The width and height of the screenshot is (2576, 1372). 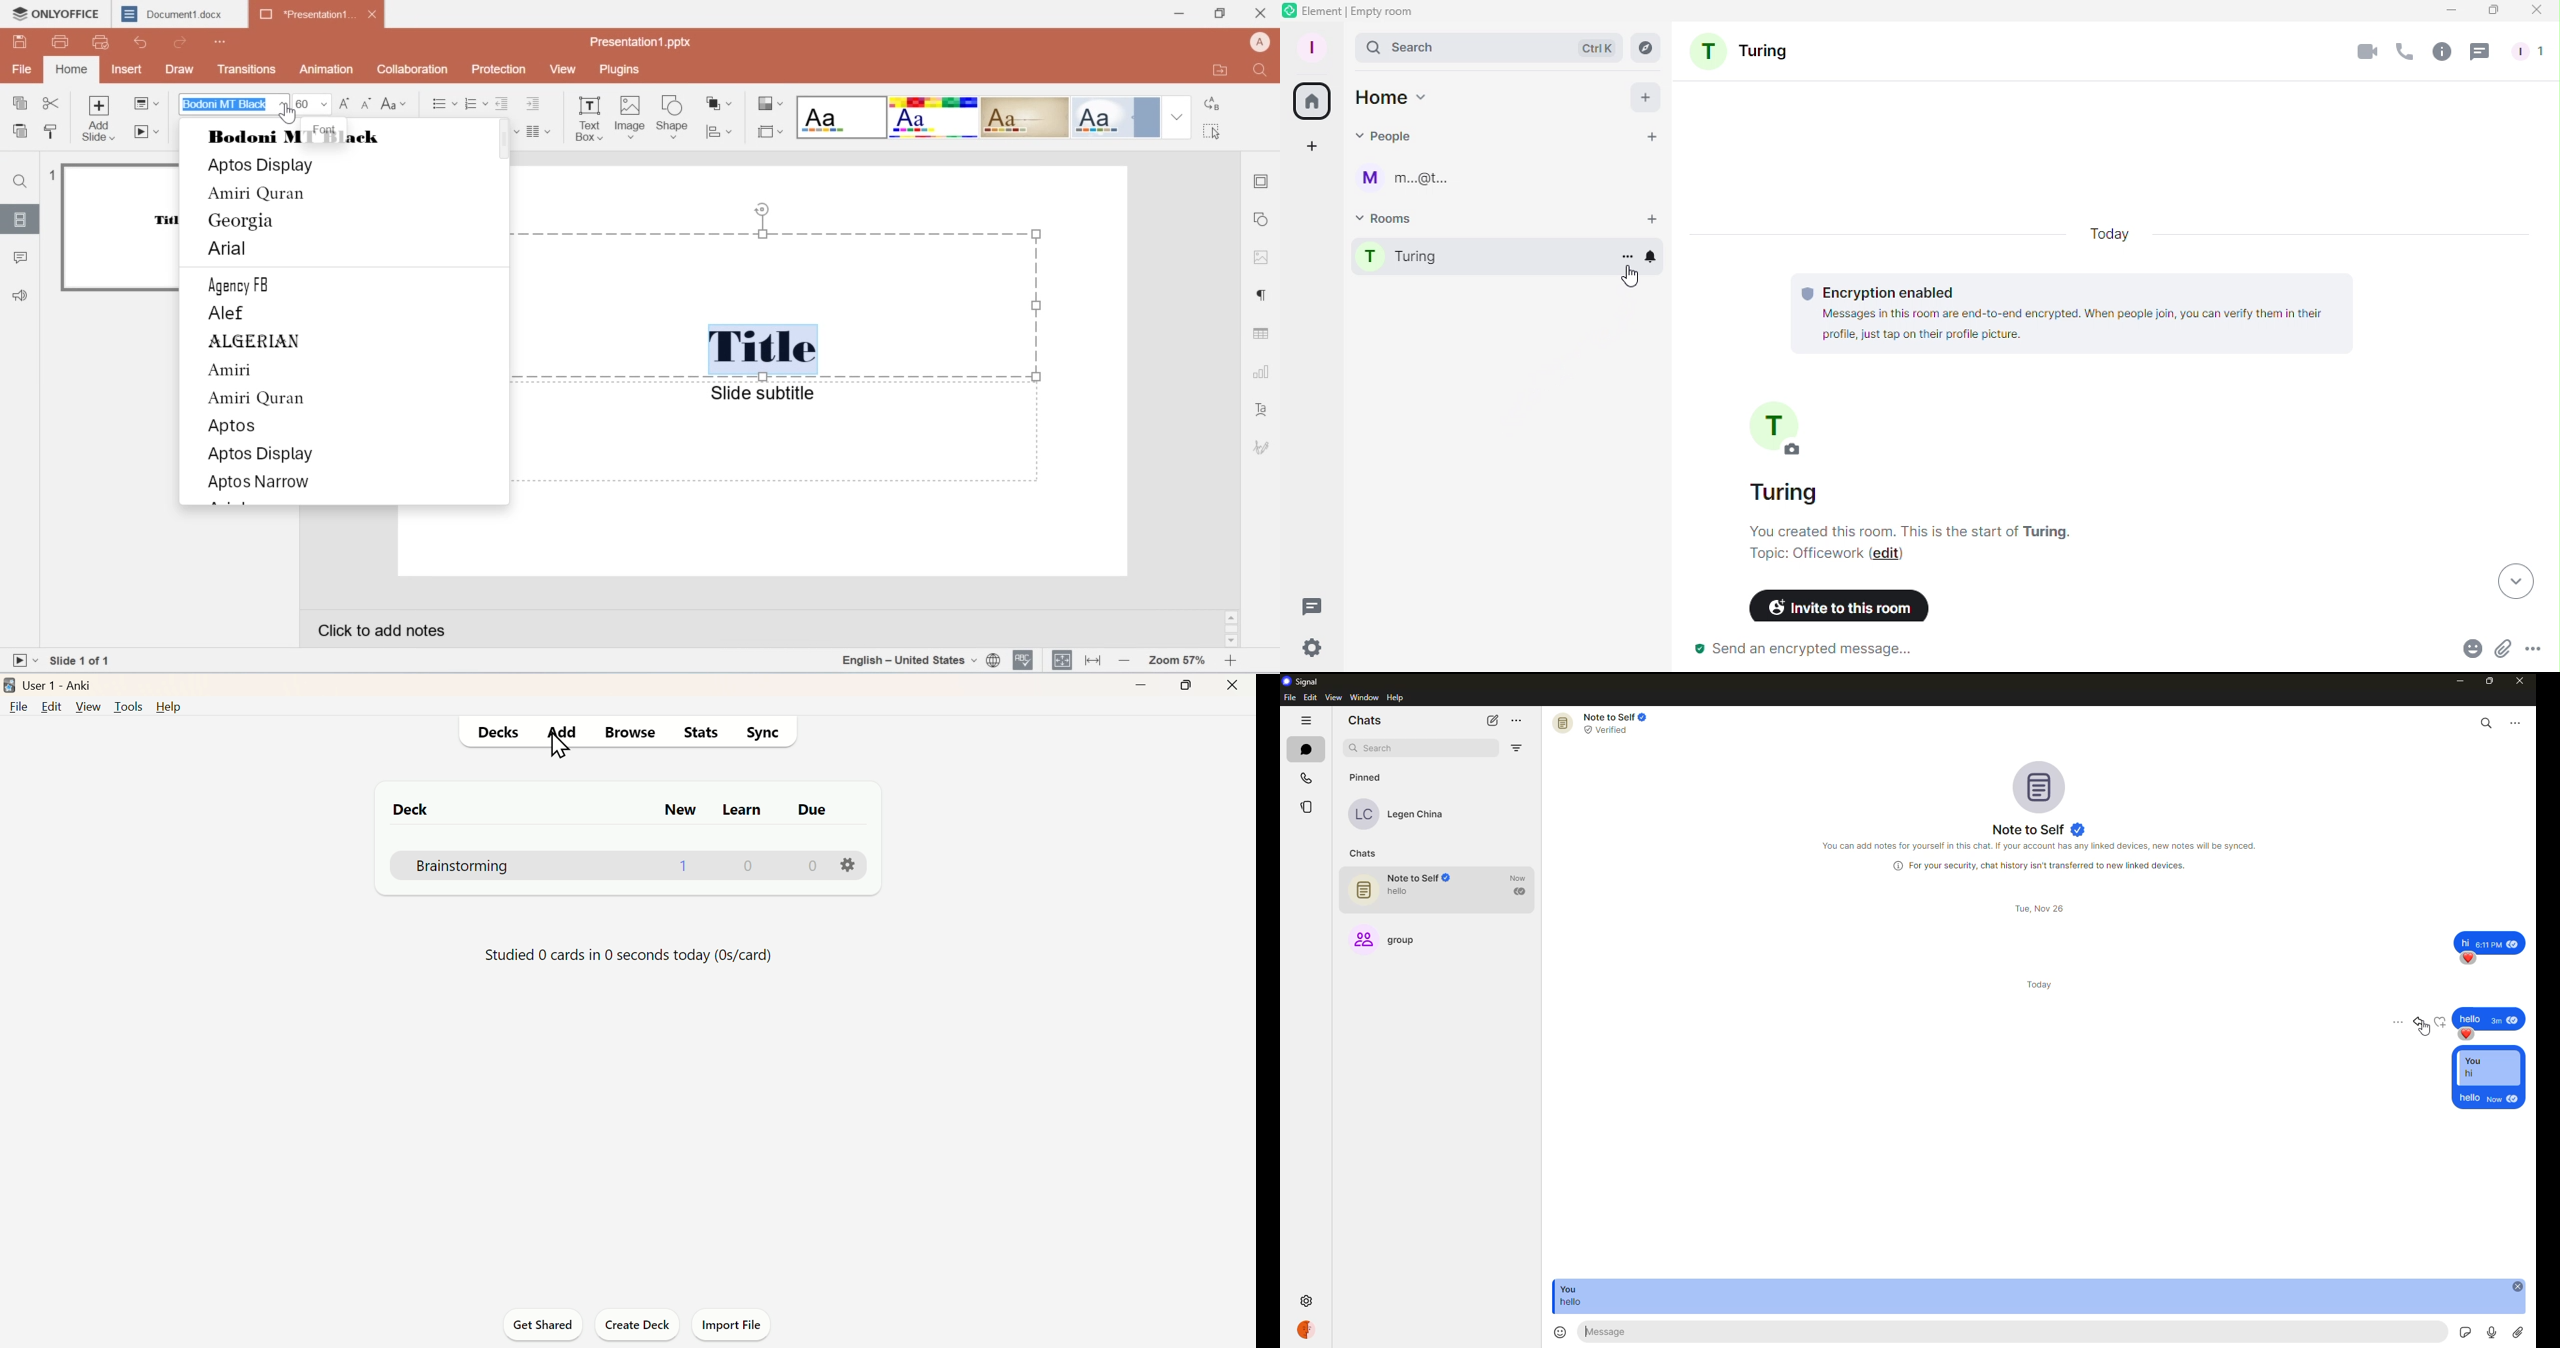 What do you see at coordinates (65, 684) in the screenshot?
I see `User 1 - Anki` at bounding box center [65, 684].